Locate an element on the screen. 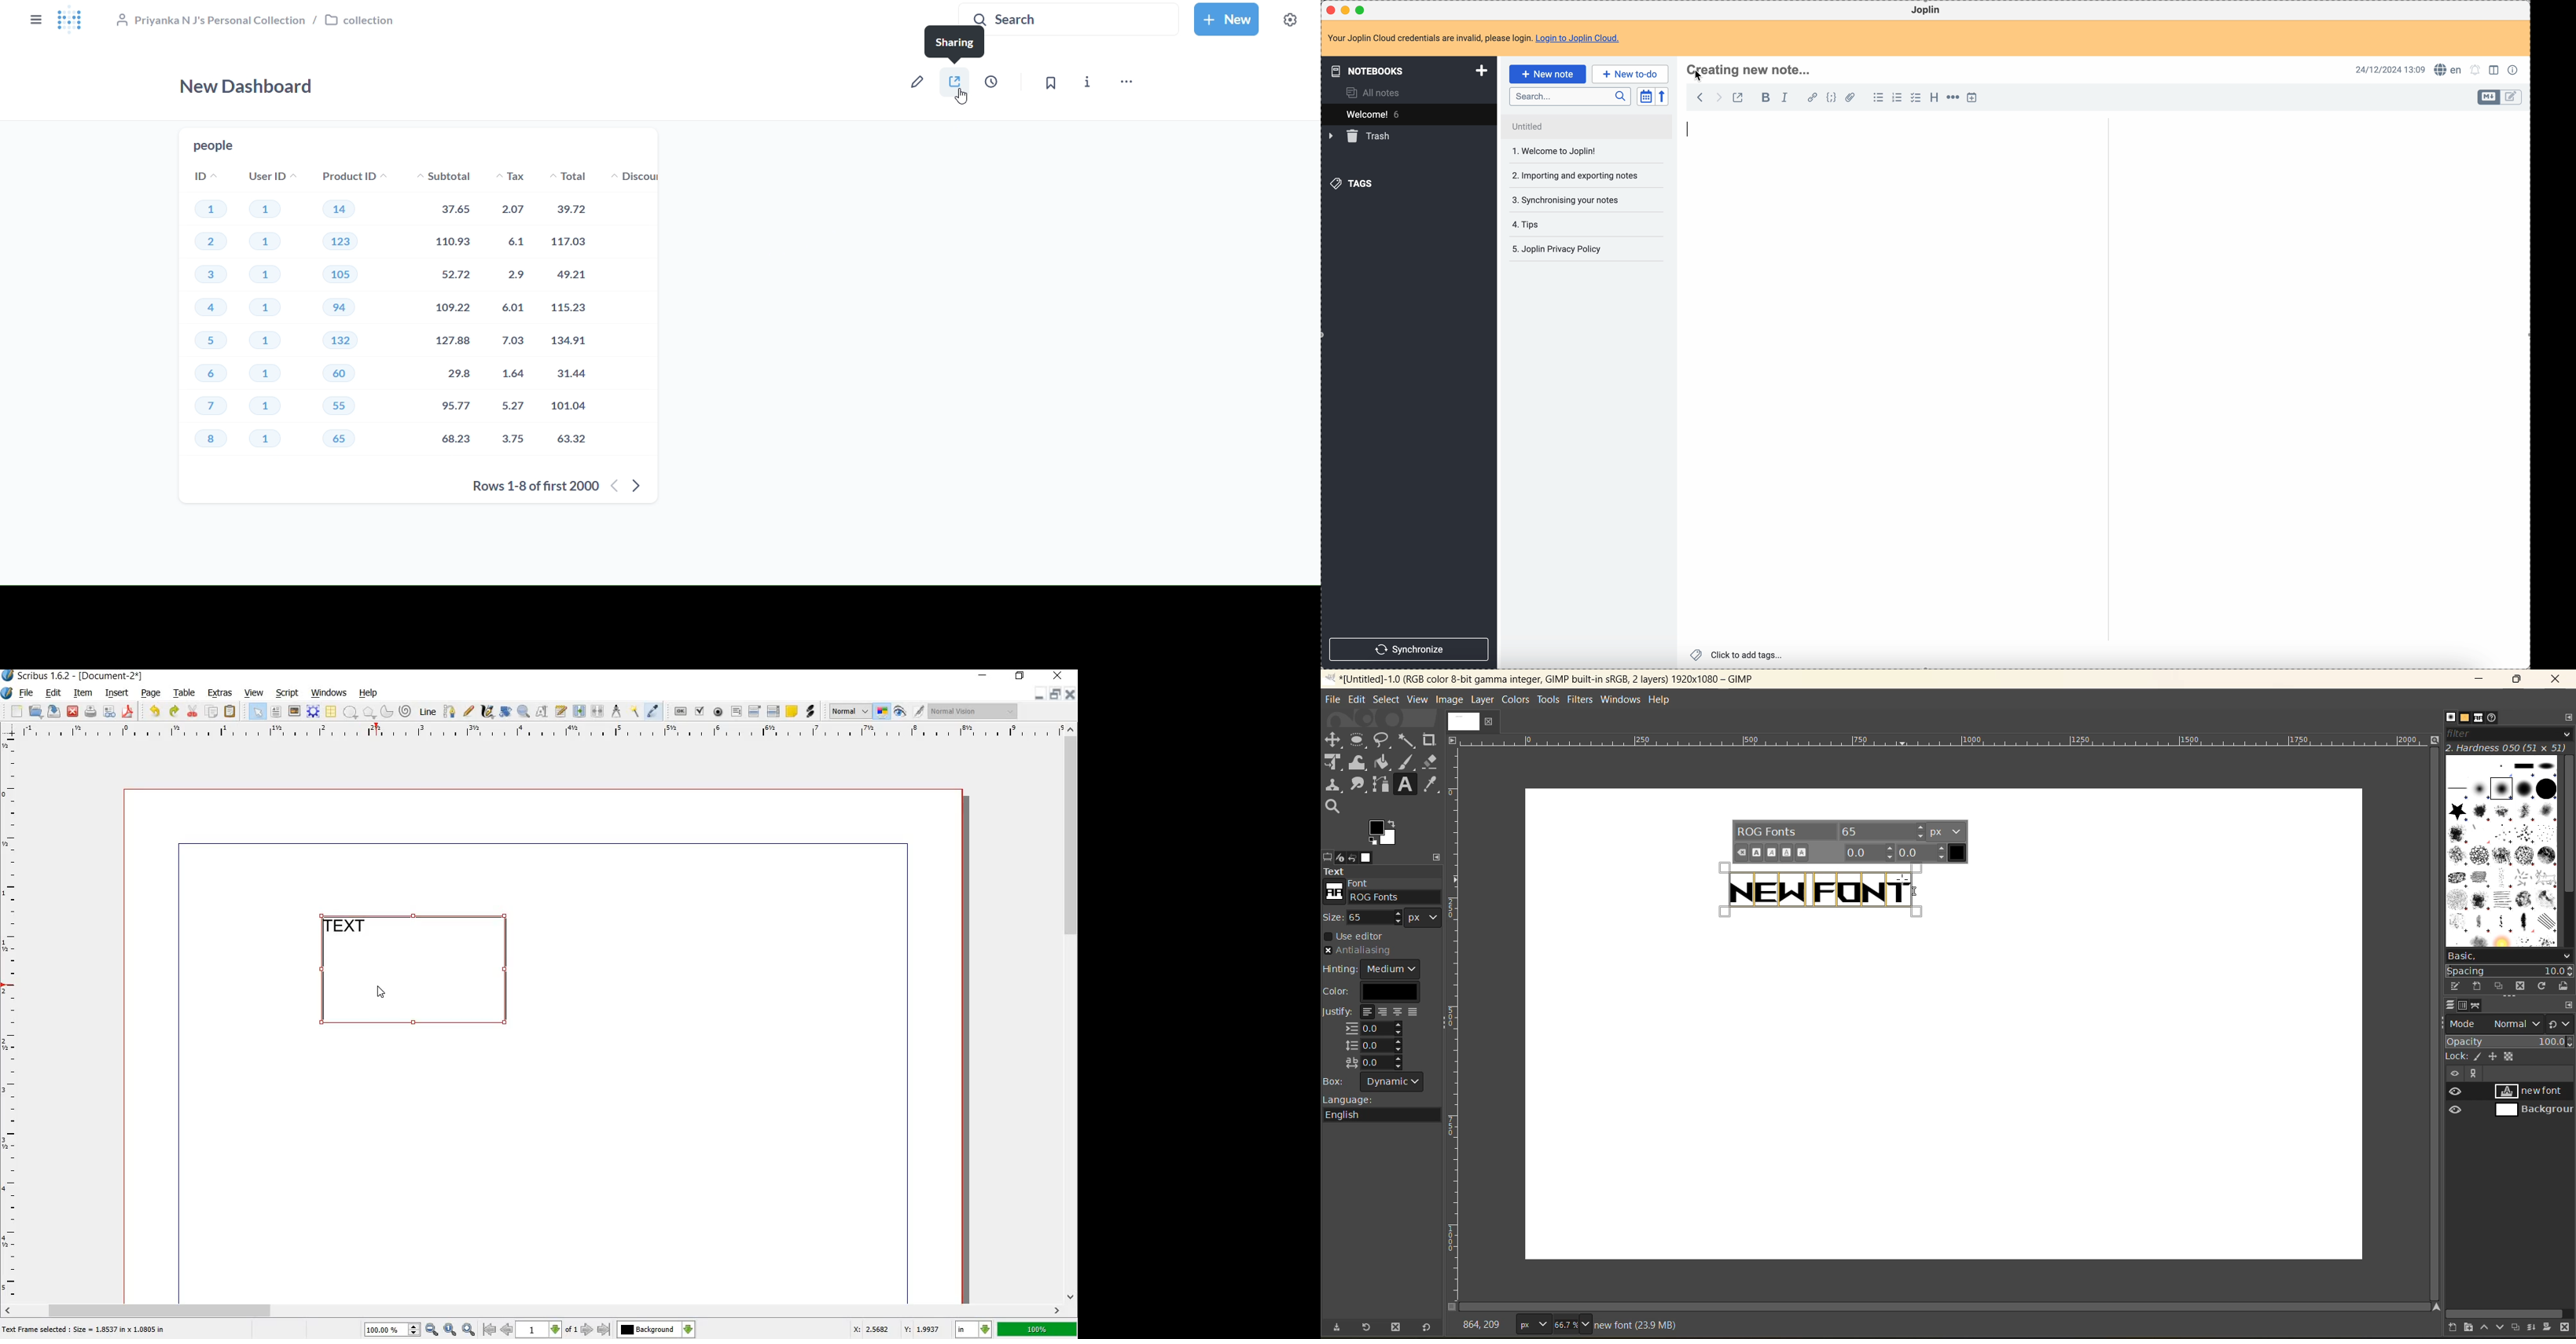 This screenshot has width=2576, height=1344. toggle edit layout is located at coordinates (2512, 98).